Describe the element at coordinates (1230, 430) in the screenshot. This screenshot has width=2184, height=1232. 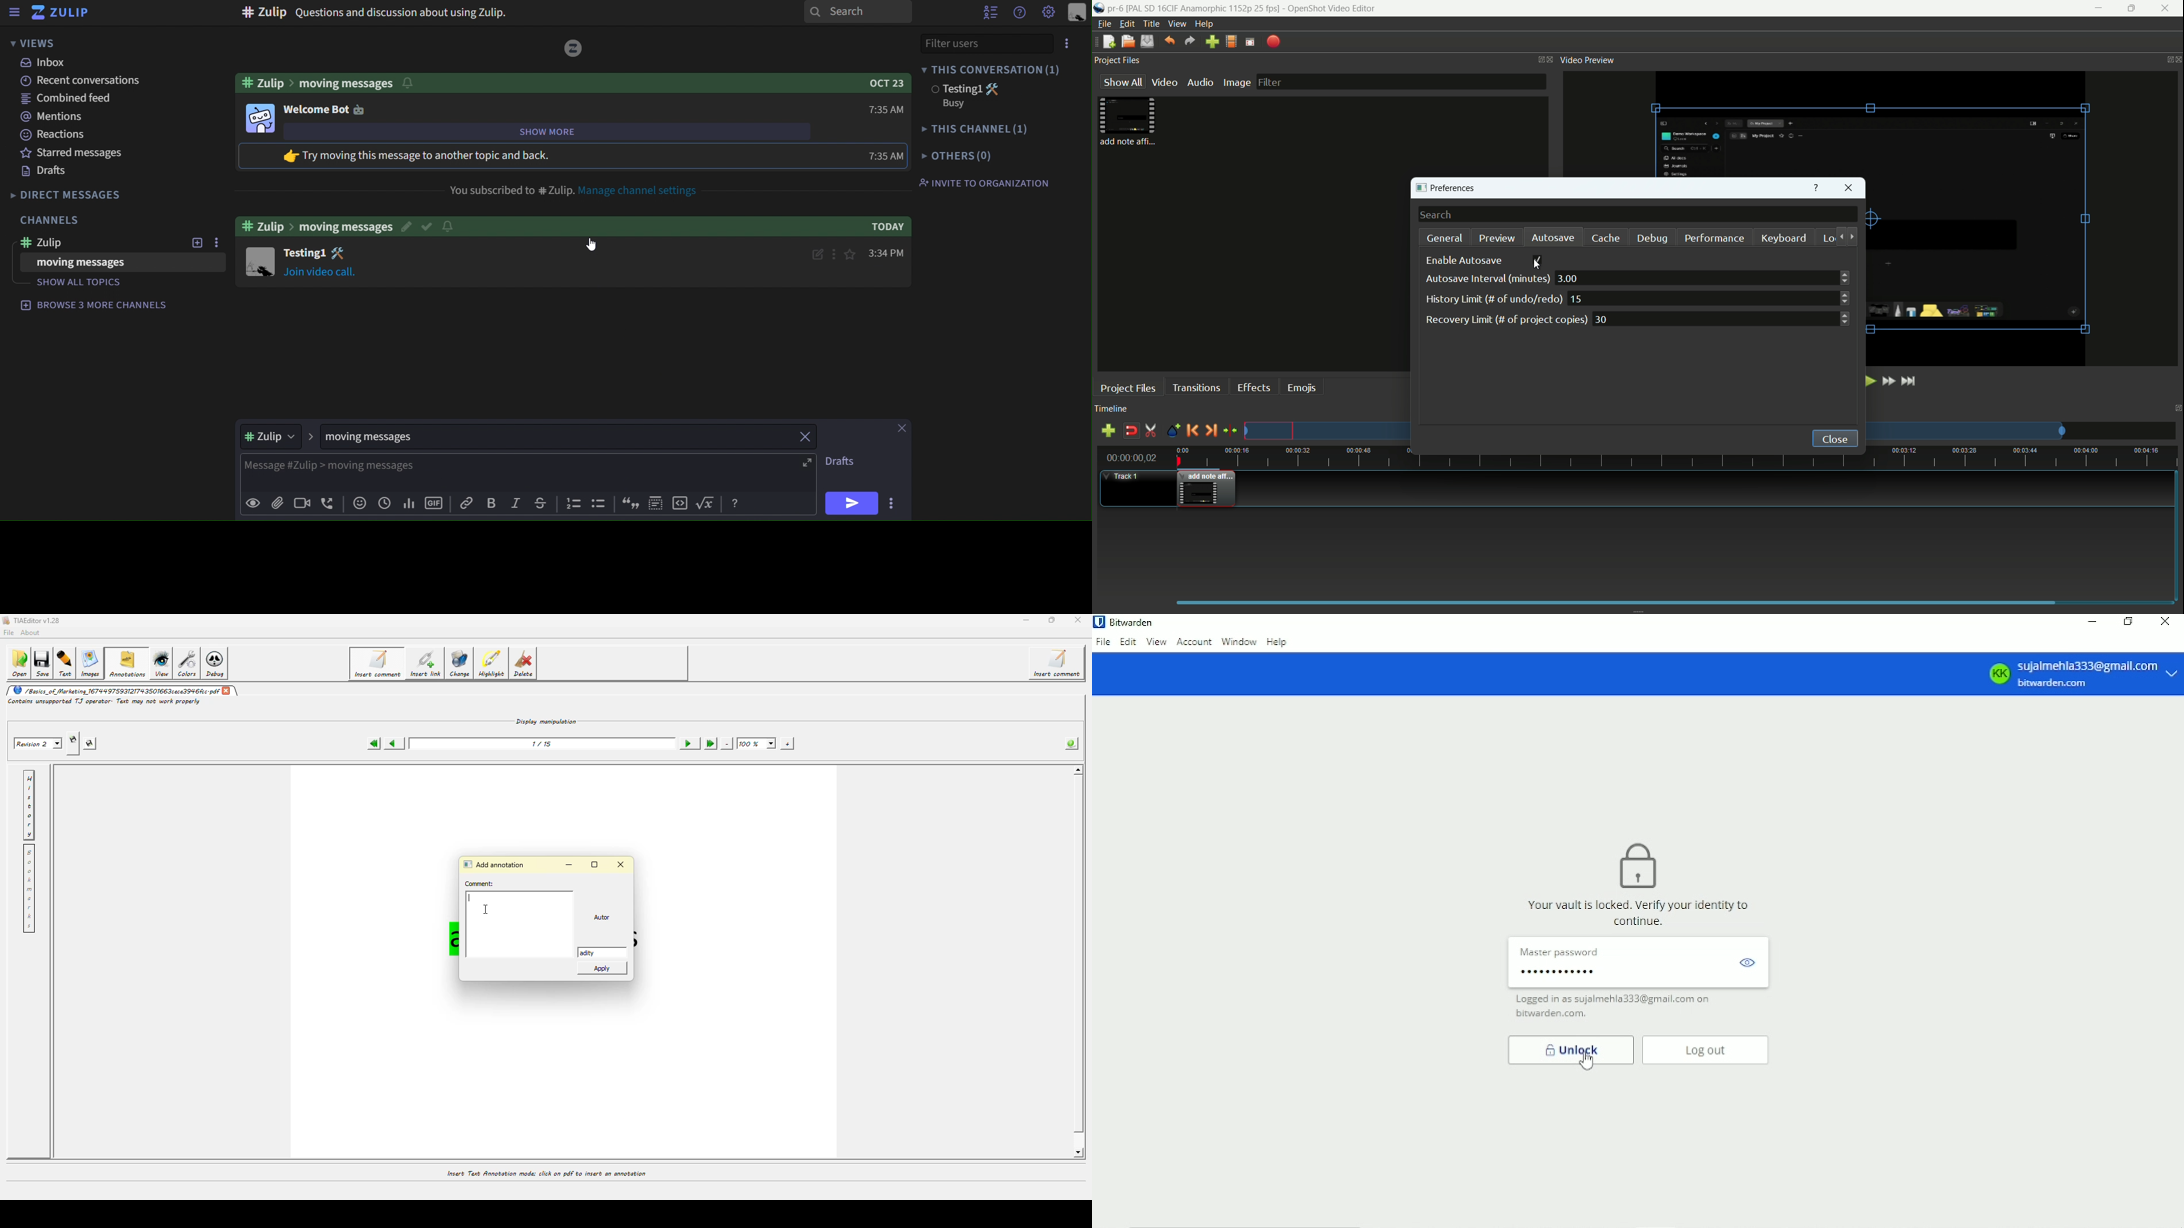
I see `center the timeline on the playhead` at that location.